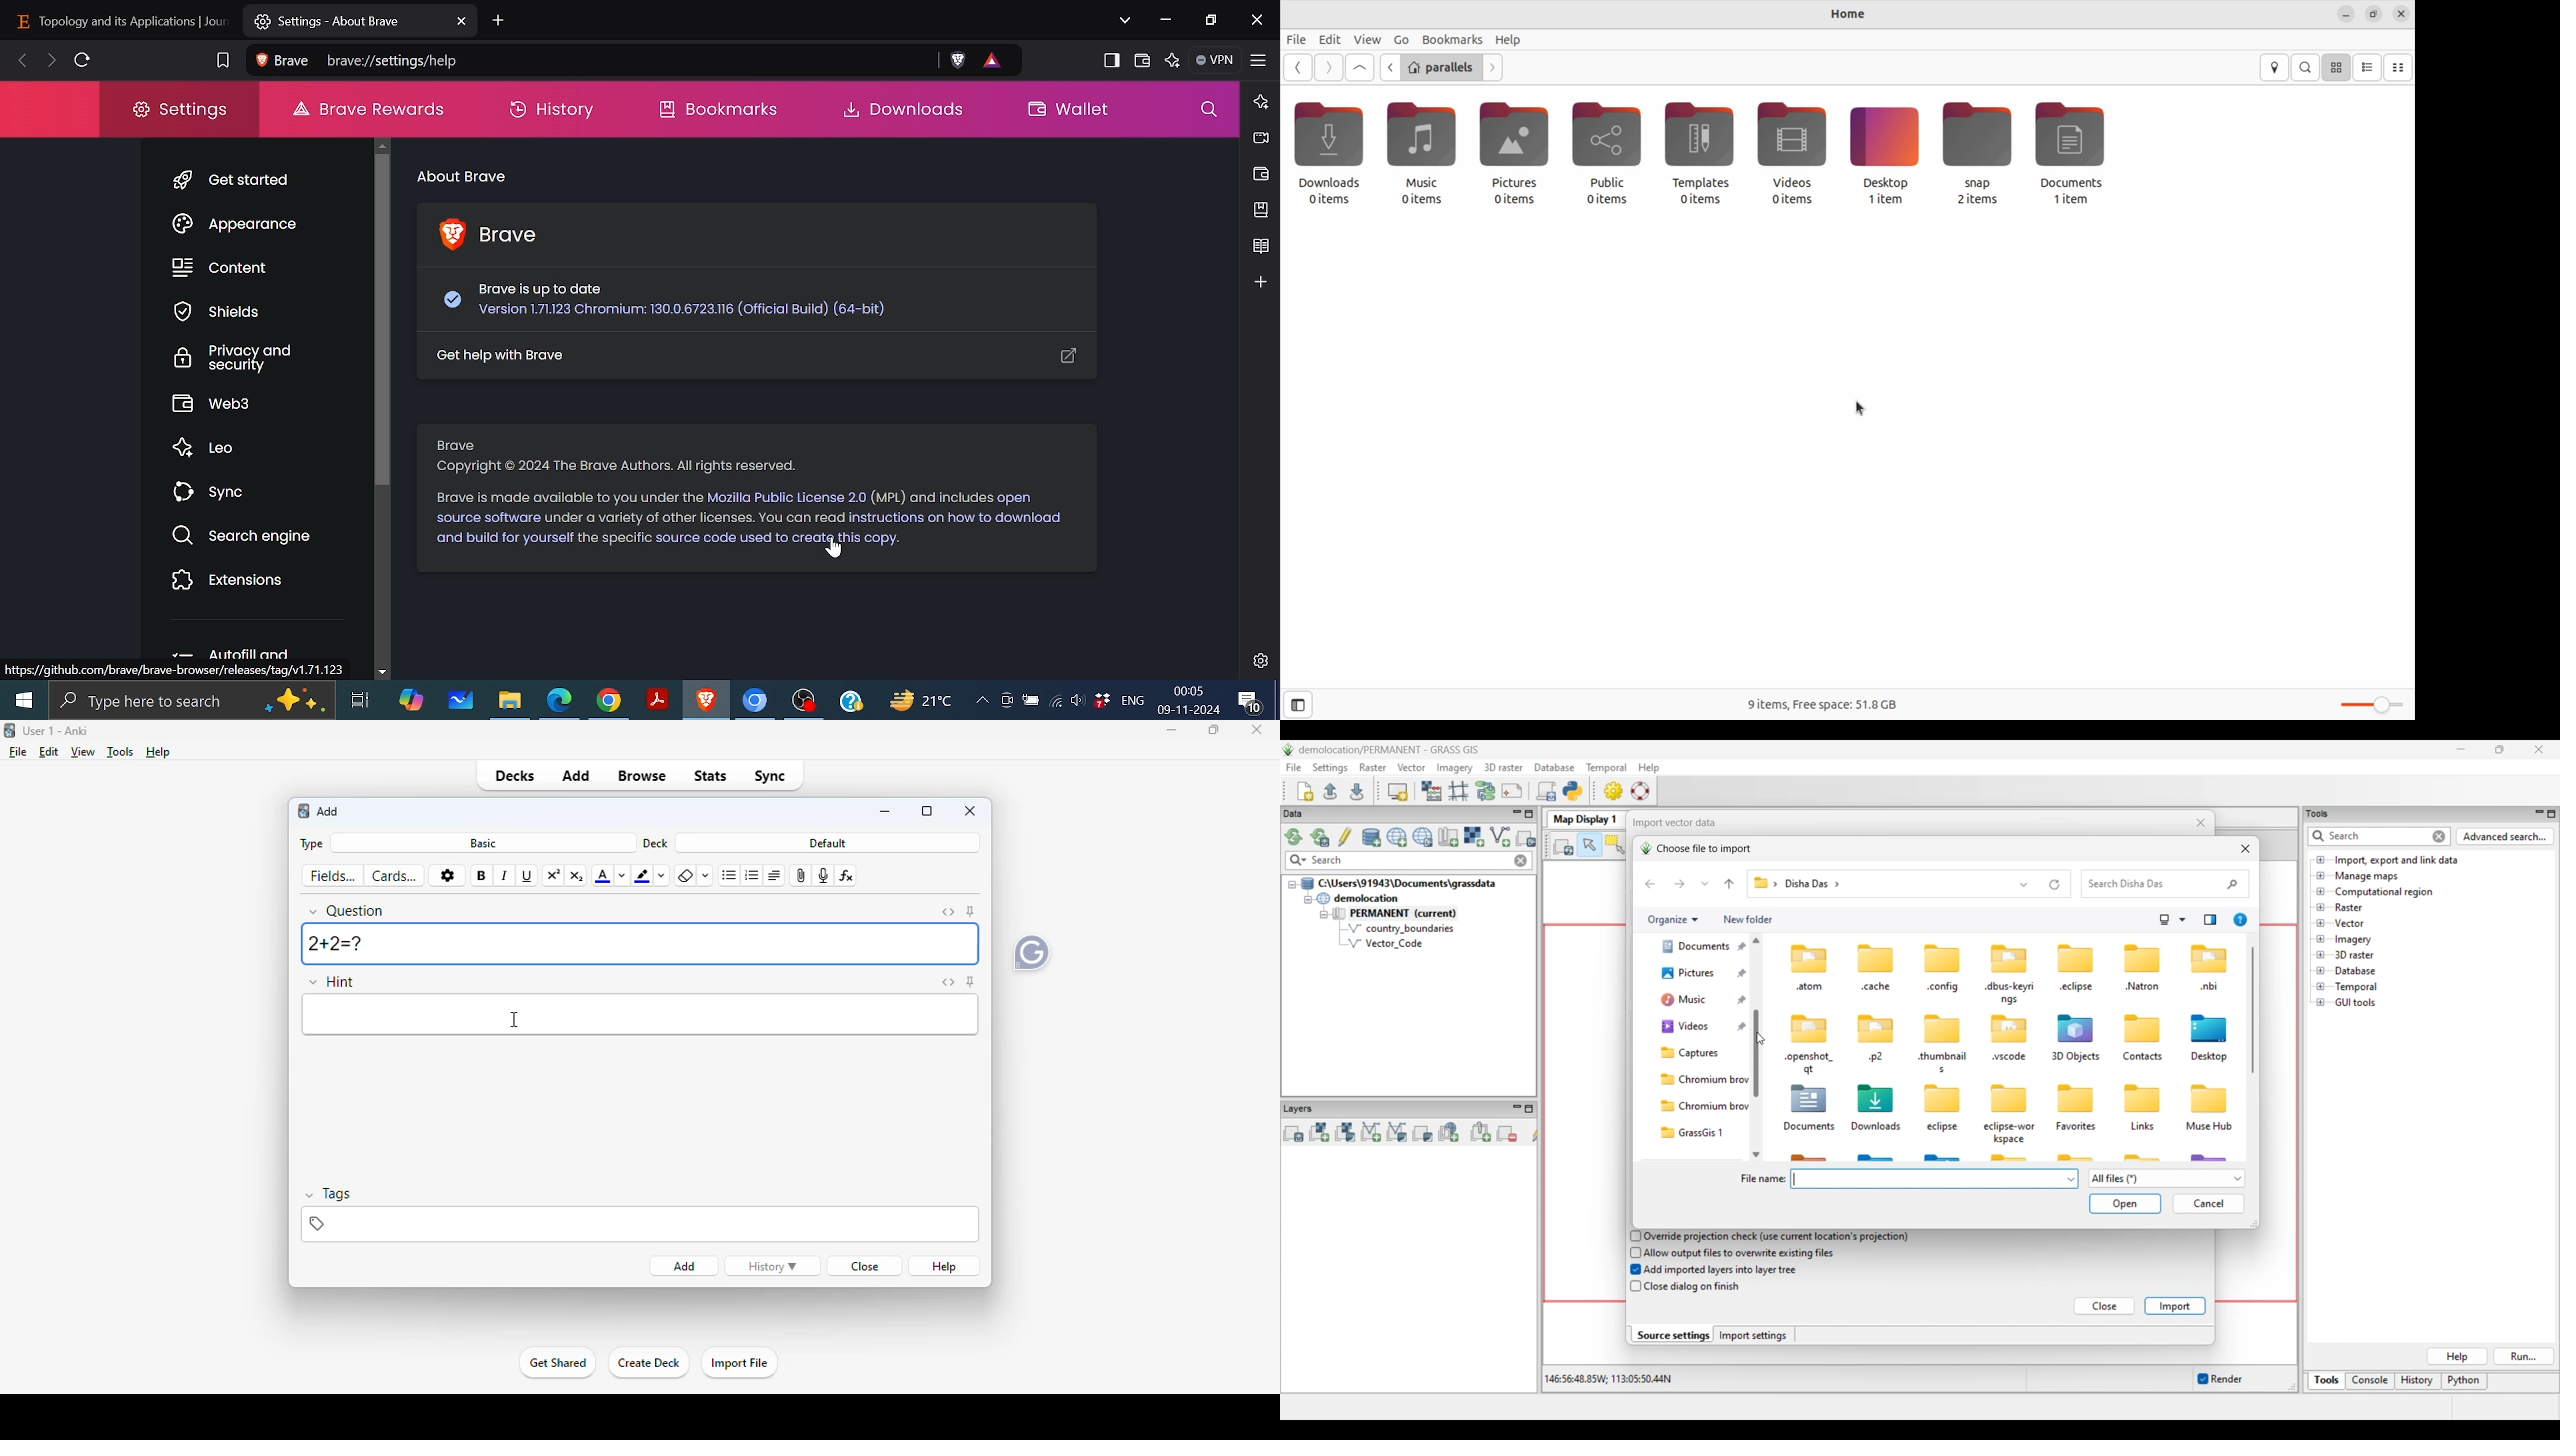  What do you see at coordinates (57, 730) in the screenshot?
I see `User 1- Anki` at bounding box center [57, 730].